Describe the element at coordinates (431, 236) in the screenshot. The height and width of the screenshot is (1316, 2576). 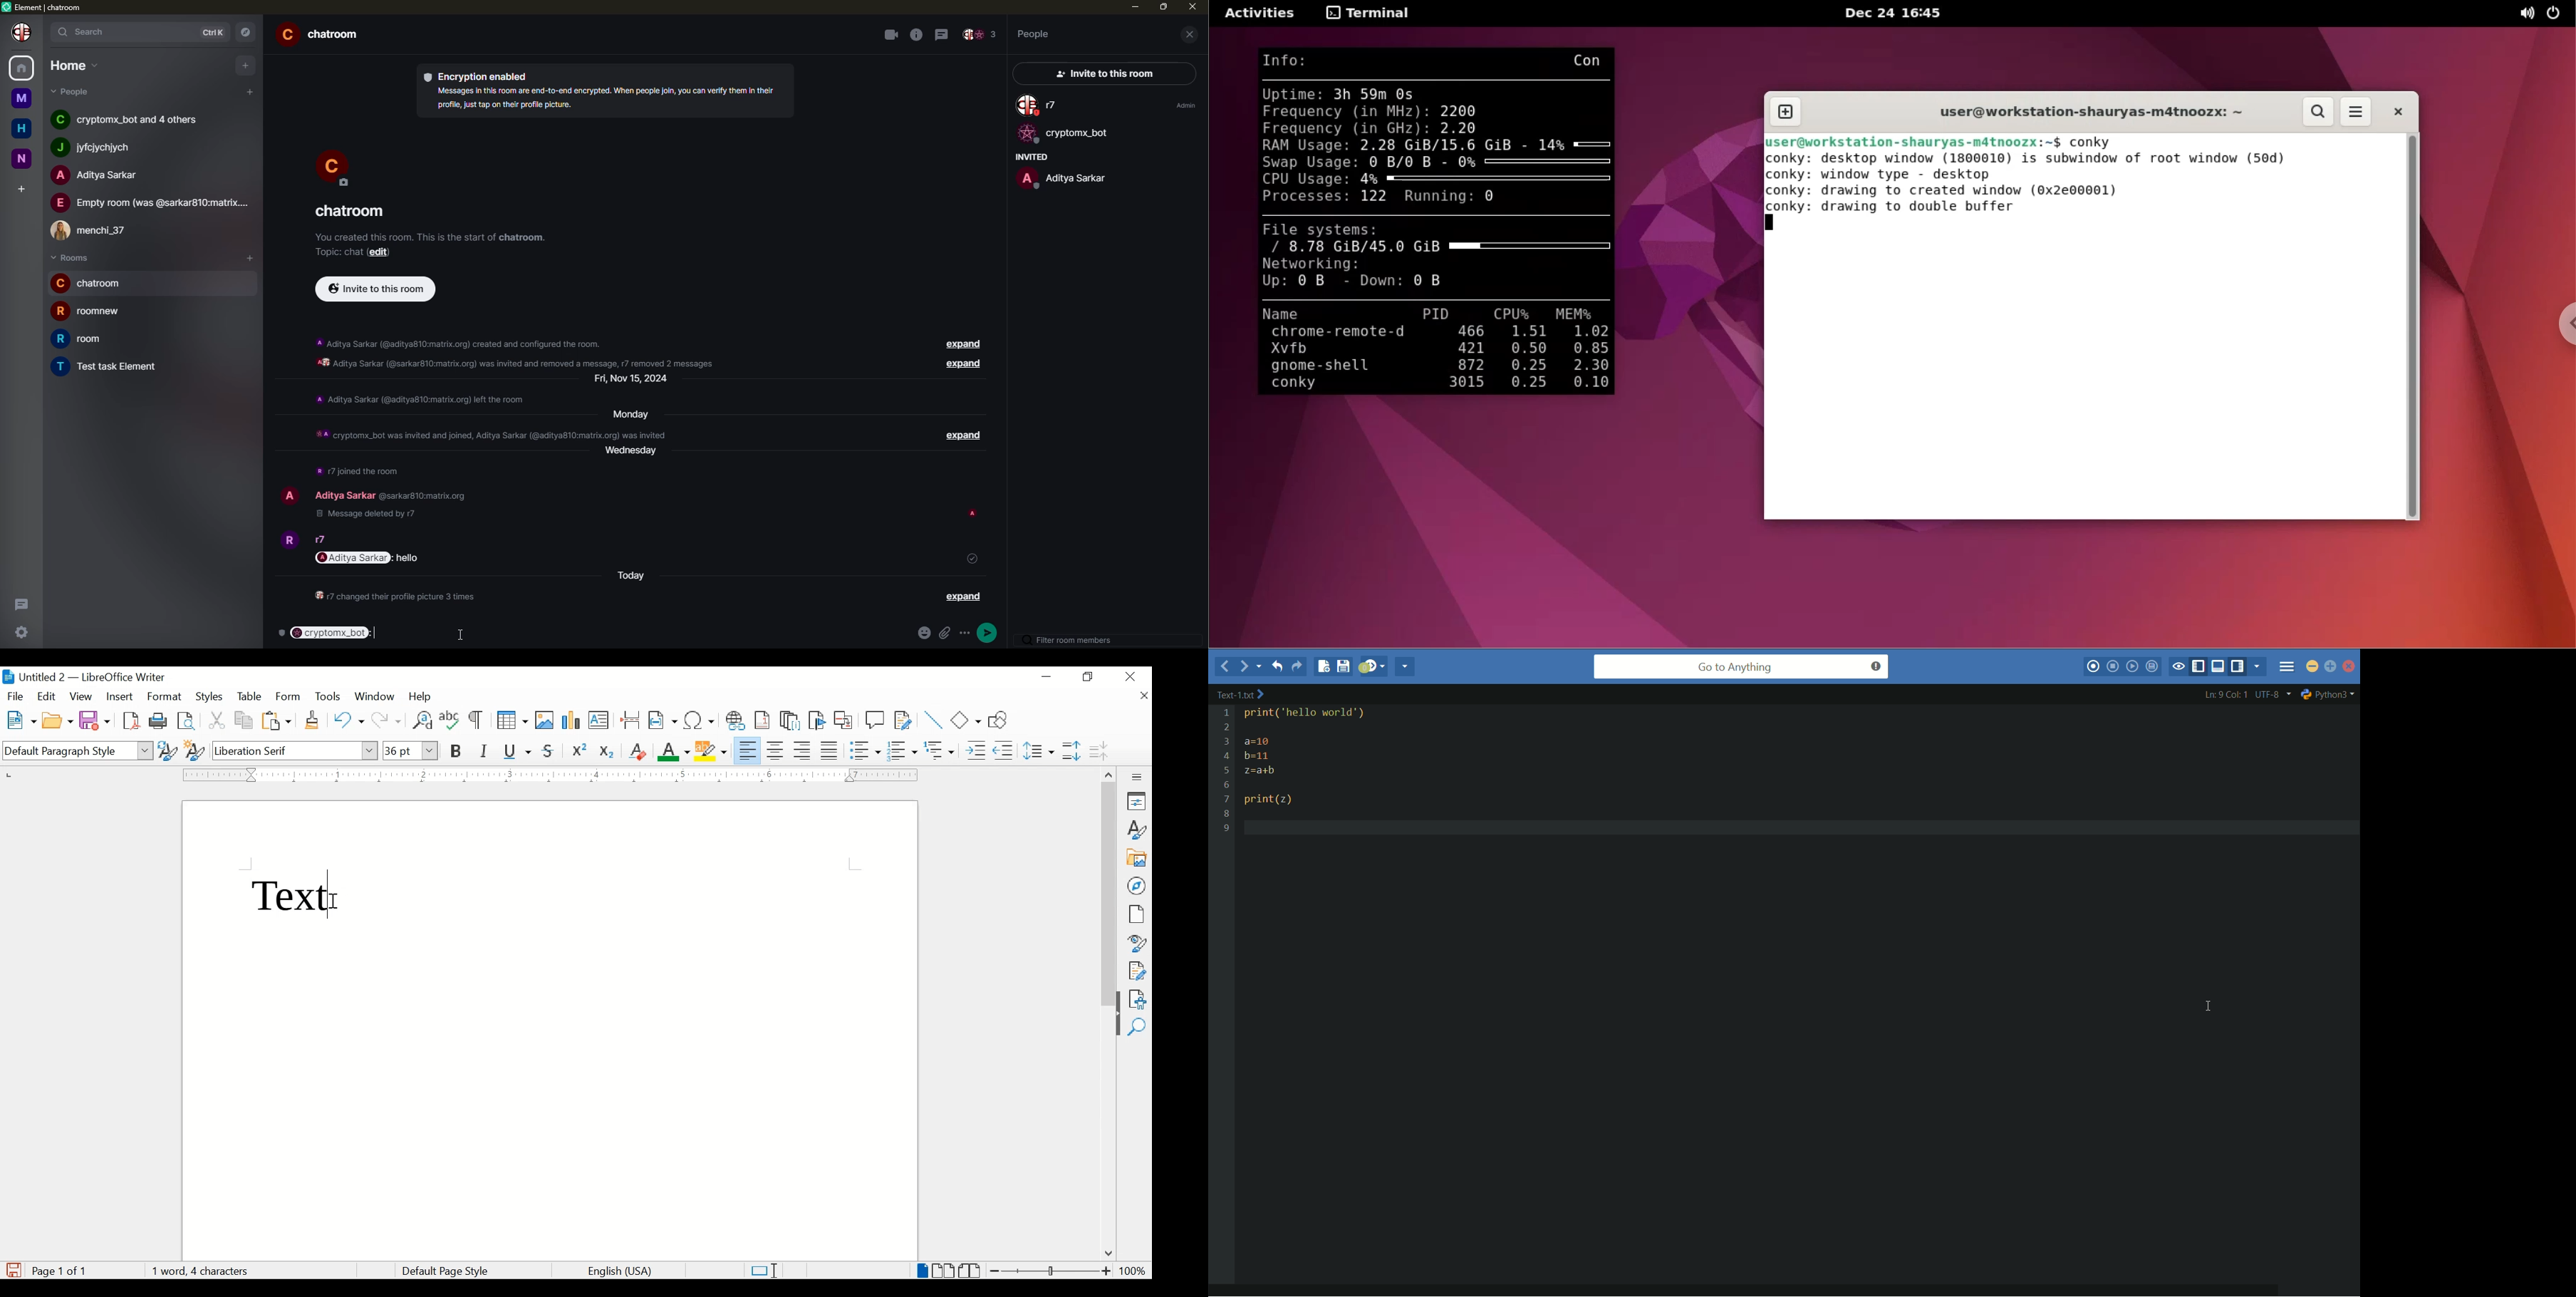
I see `info` at that location.